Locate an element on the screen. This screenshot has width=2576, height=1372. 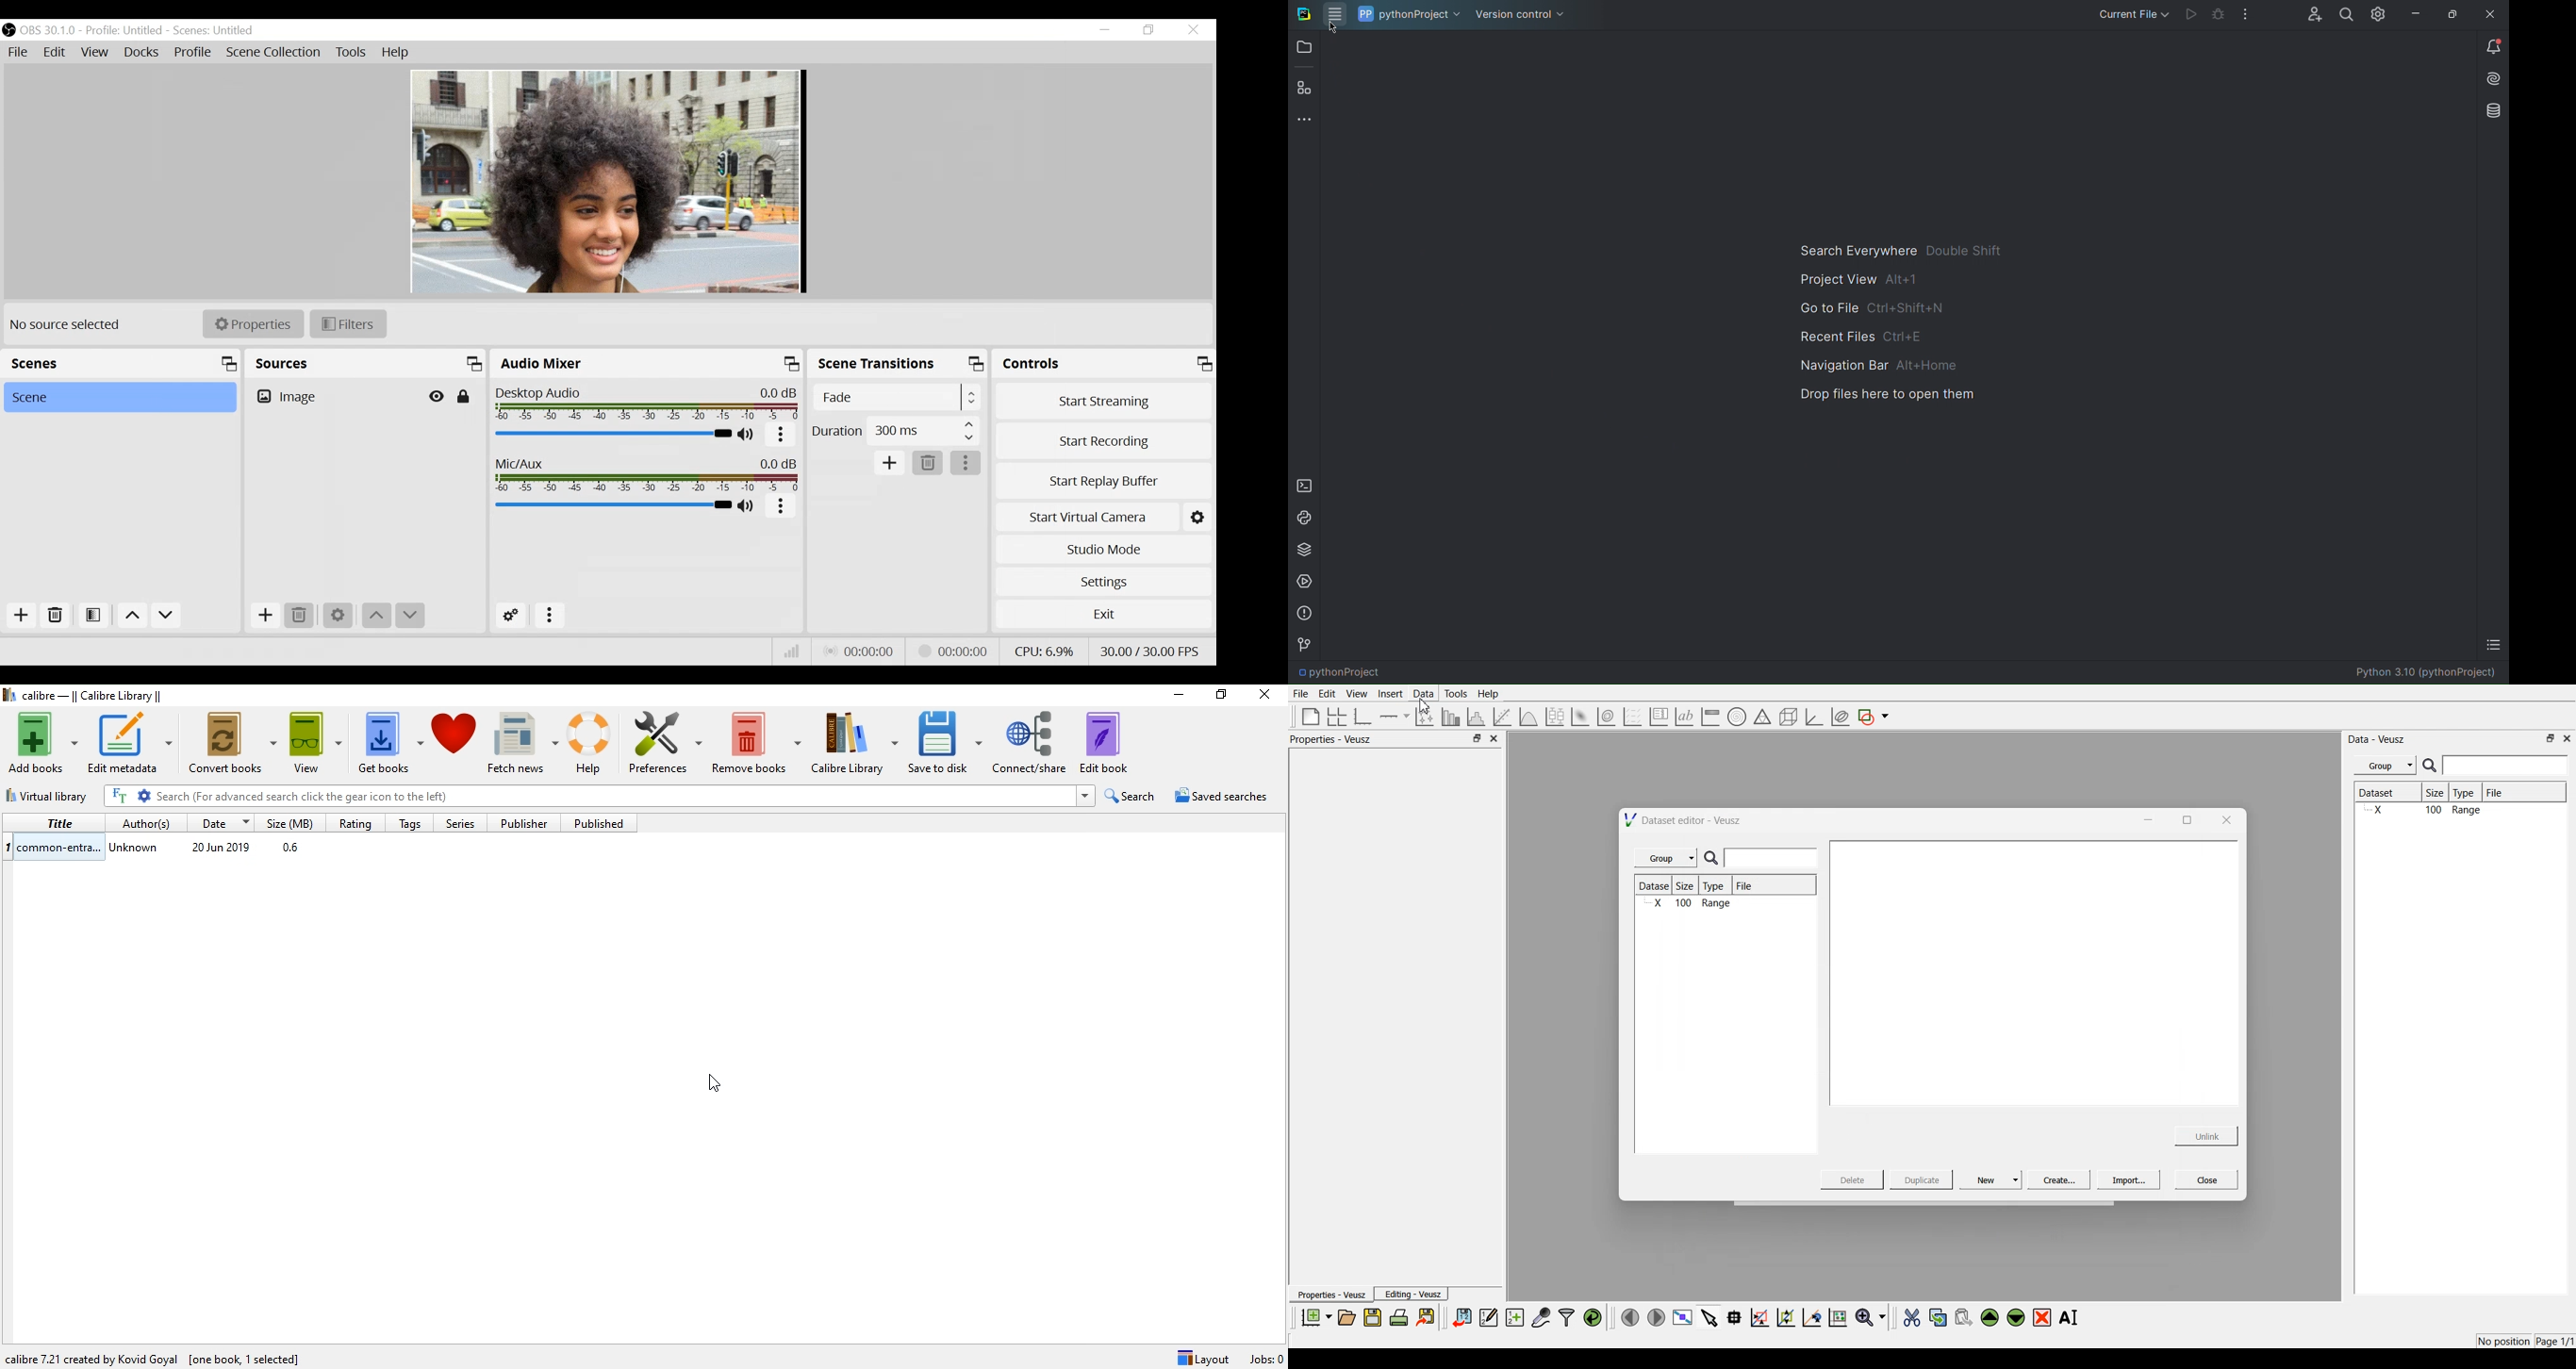
Search is located at coordinates (1132, 796).